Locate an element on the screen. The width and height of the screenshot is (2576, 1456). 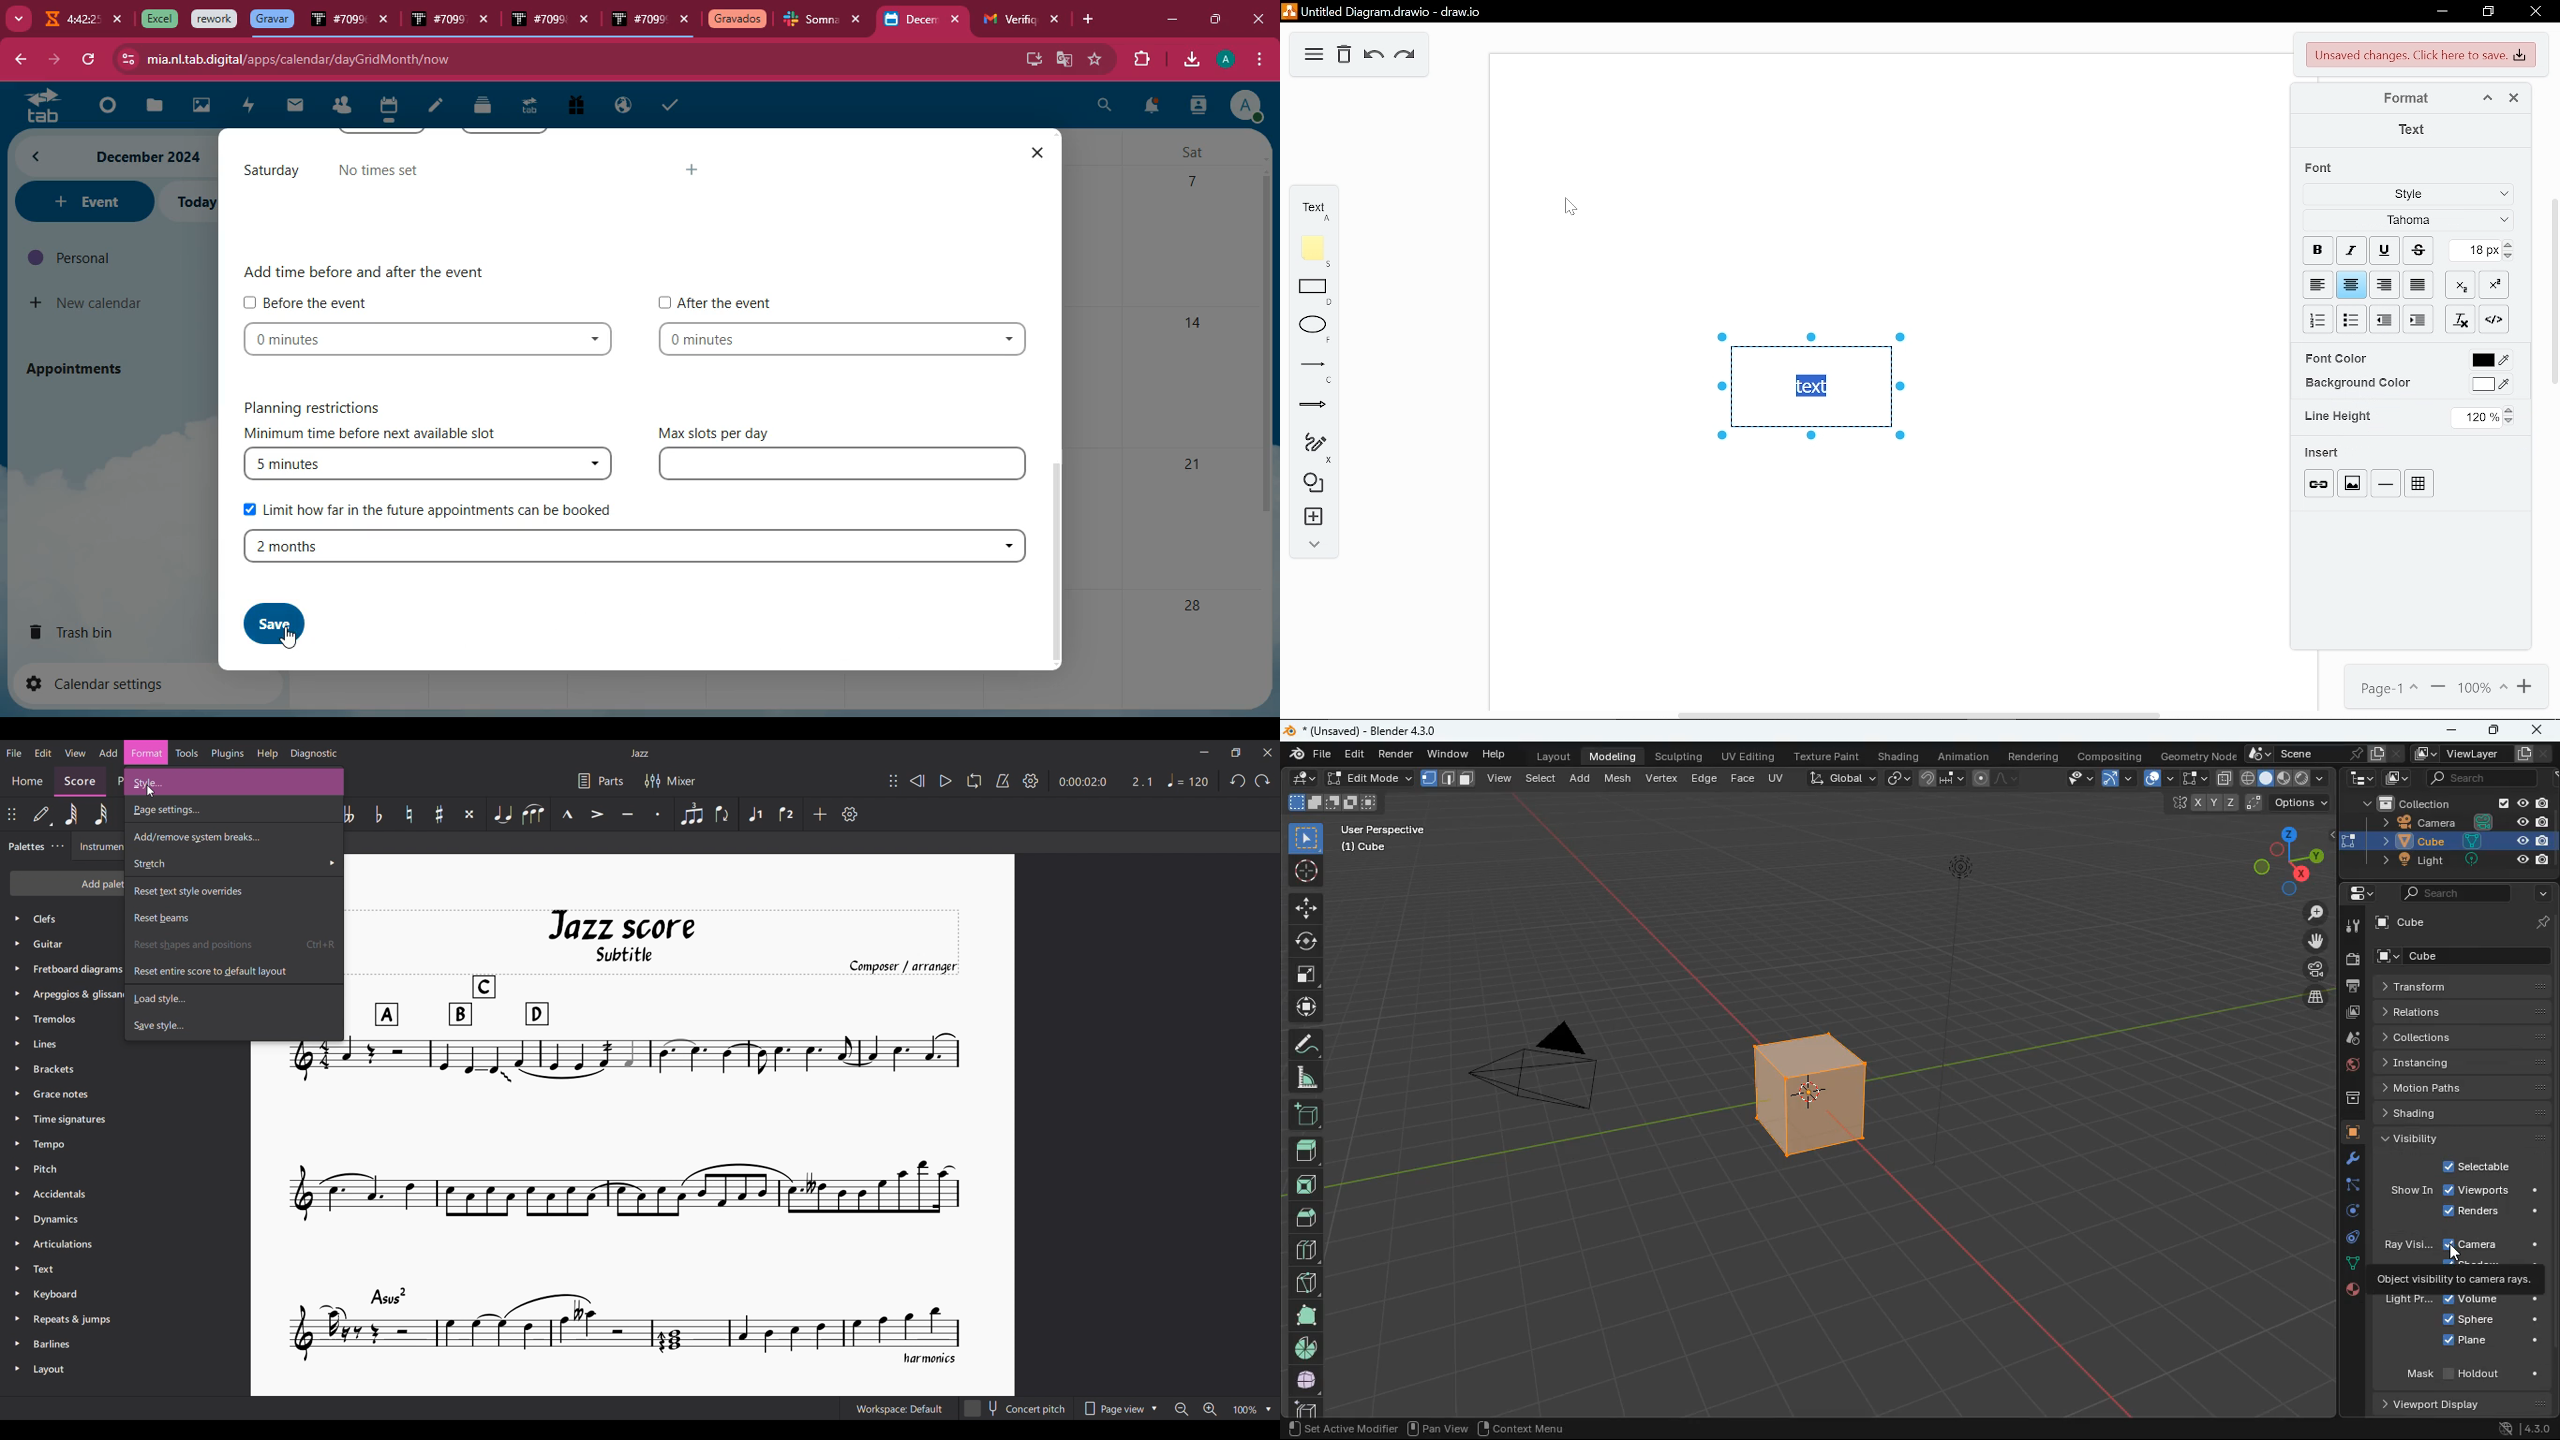
instancing is located at coordinates (2458, 1063).